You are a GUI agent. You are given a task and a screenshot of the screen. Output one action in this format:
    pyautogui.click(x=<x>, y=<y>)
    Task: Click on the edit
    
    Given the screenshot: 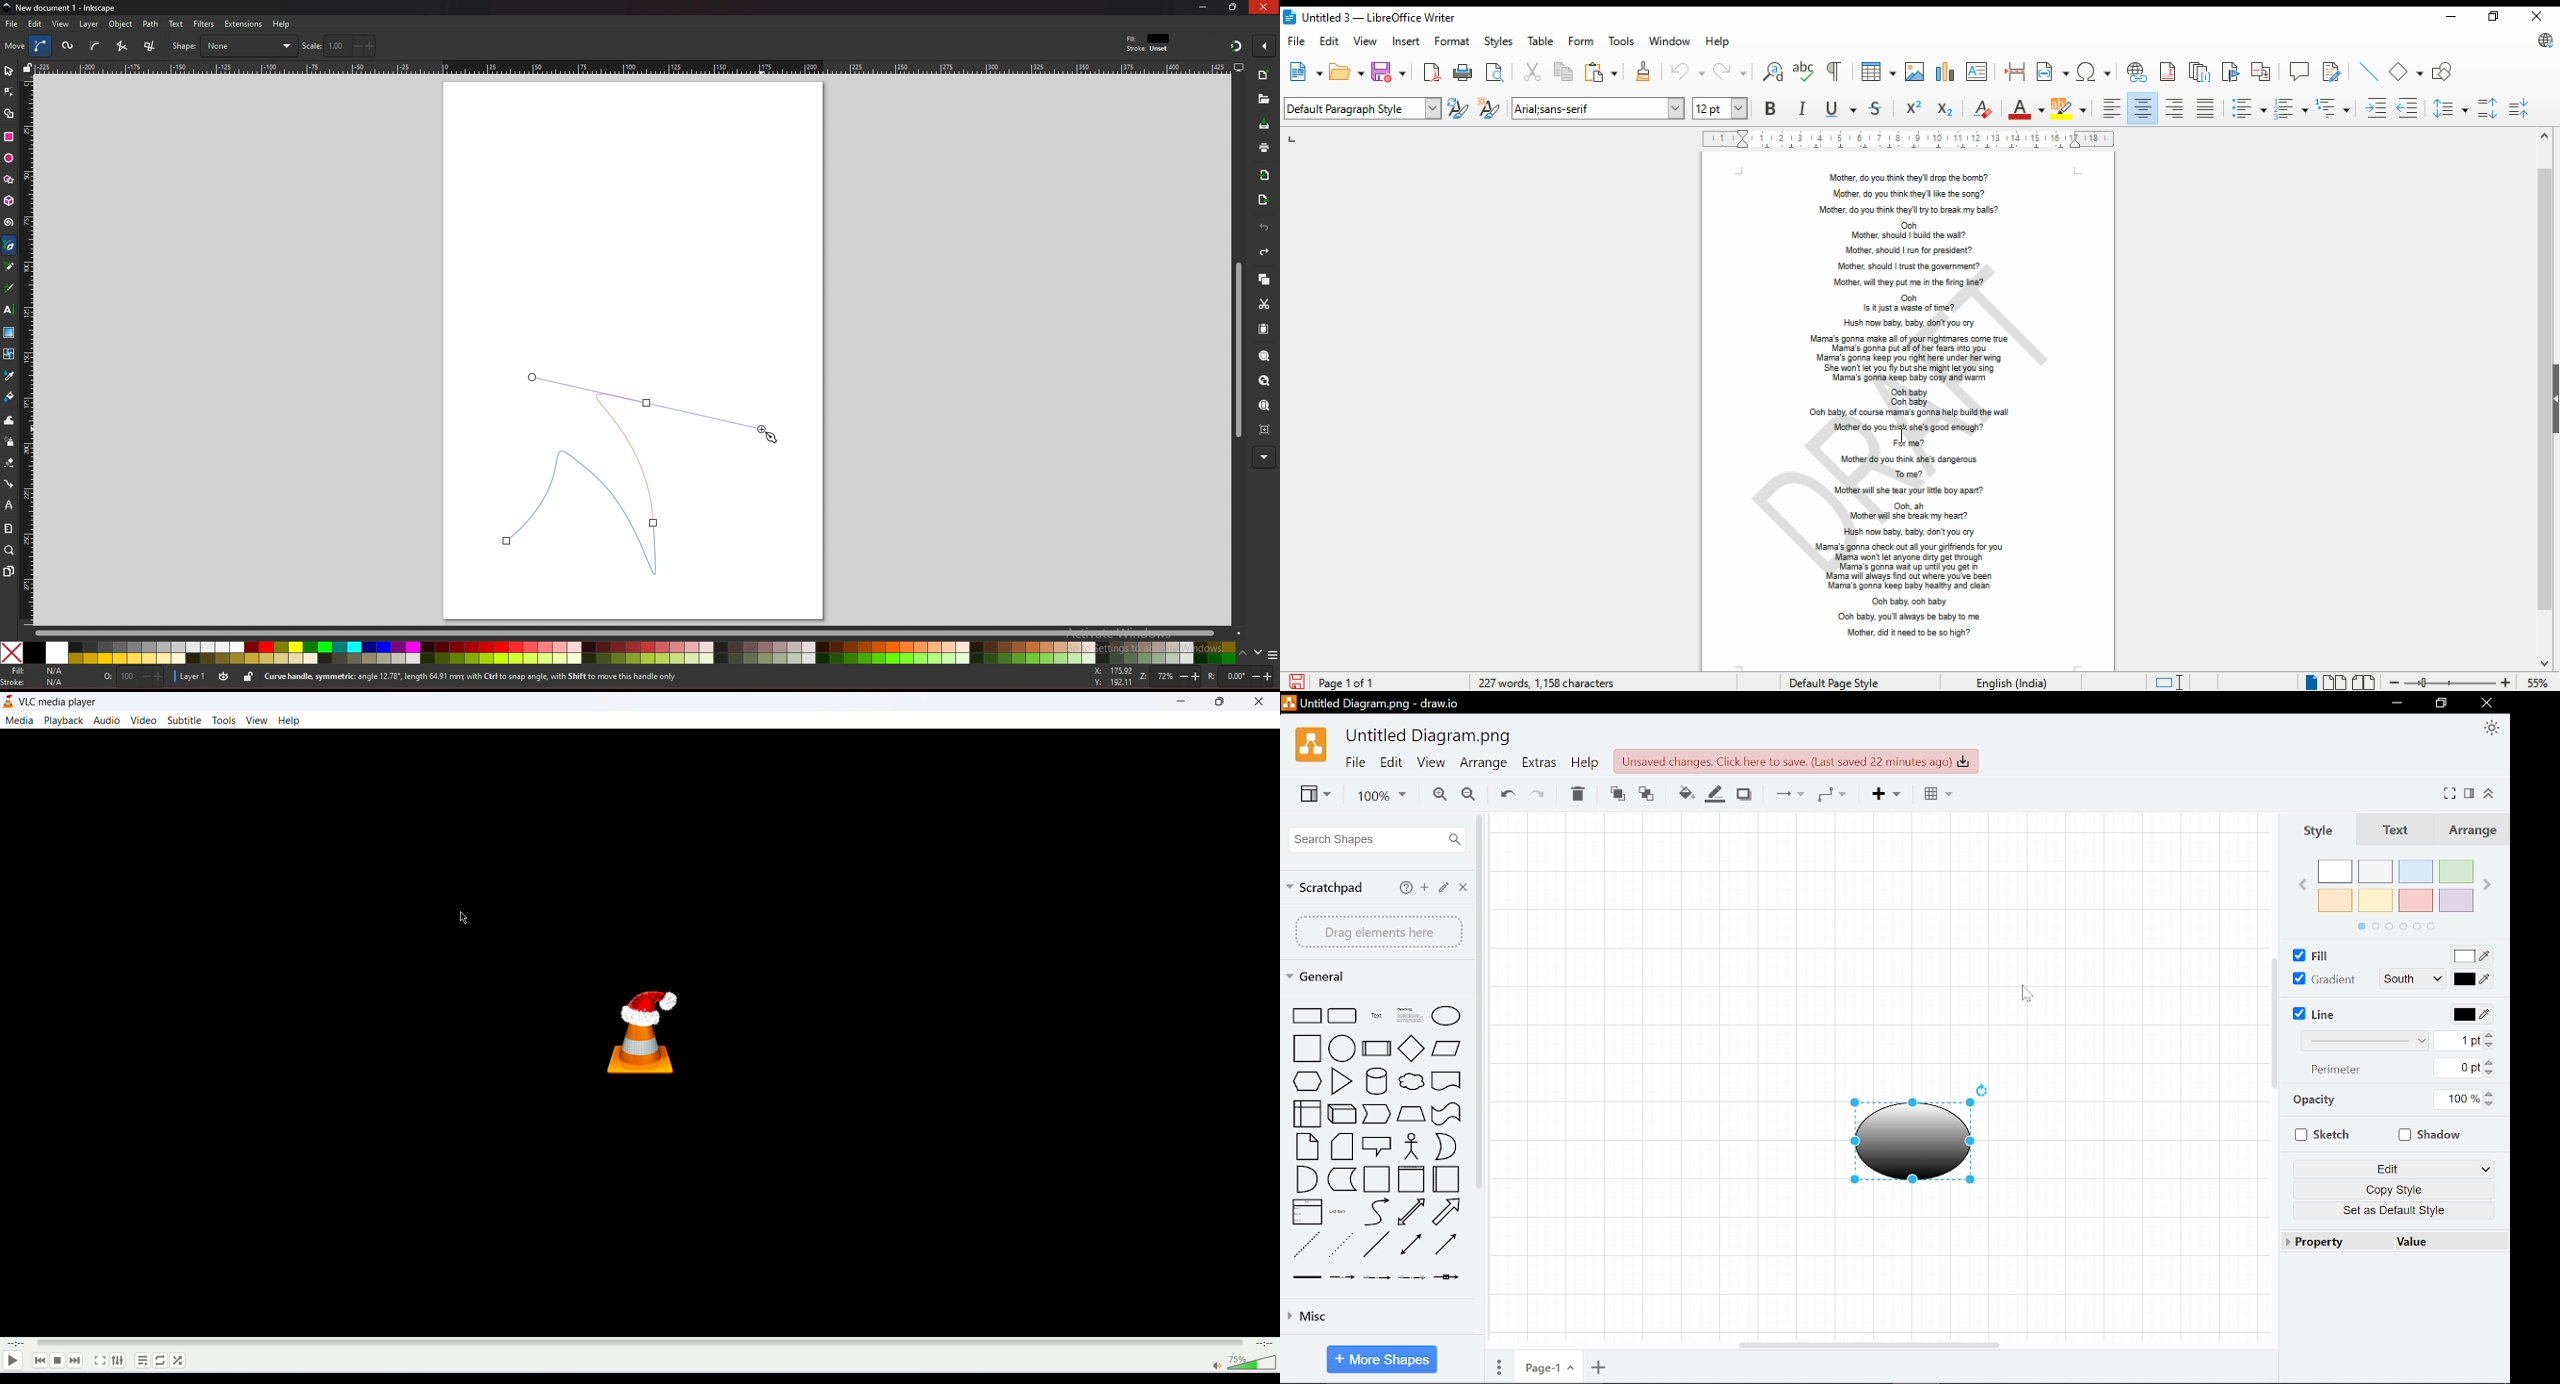 What is the action you would take?
    pyautogui.click(x=1331, y=43)
    